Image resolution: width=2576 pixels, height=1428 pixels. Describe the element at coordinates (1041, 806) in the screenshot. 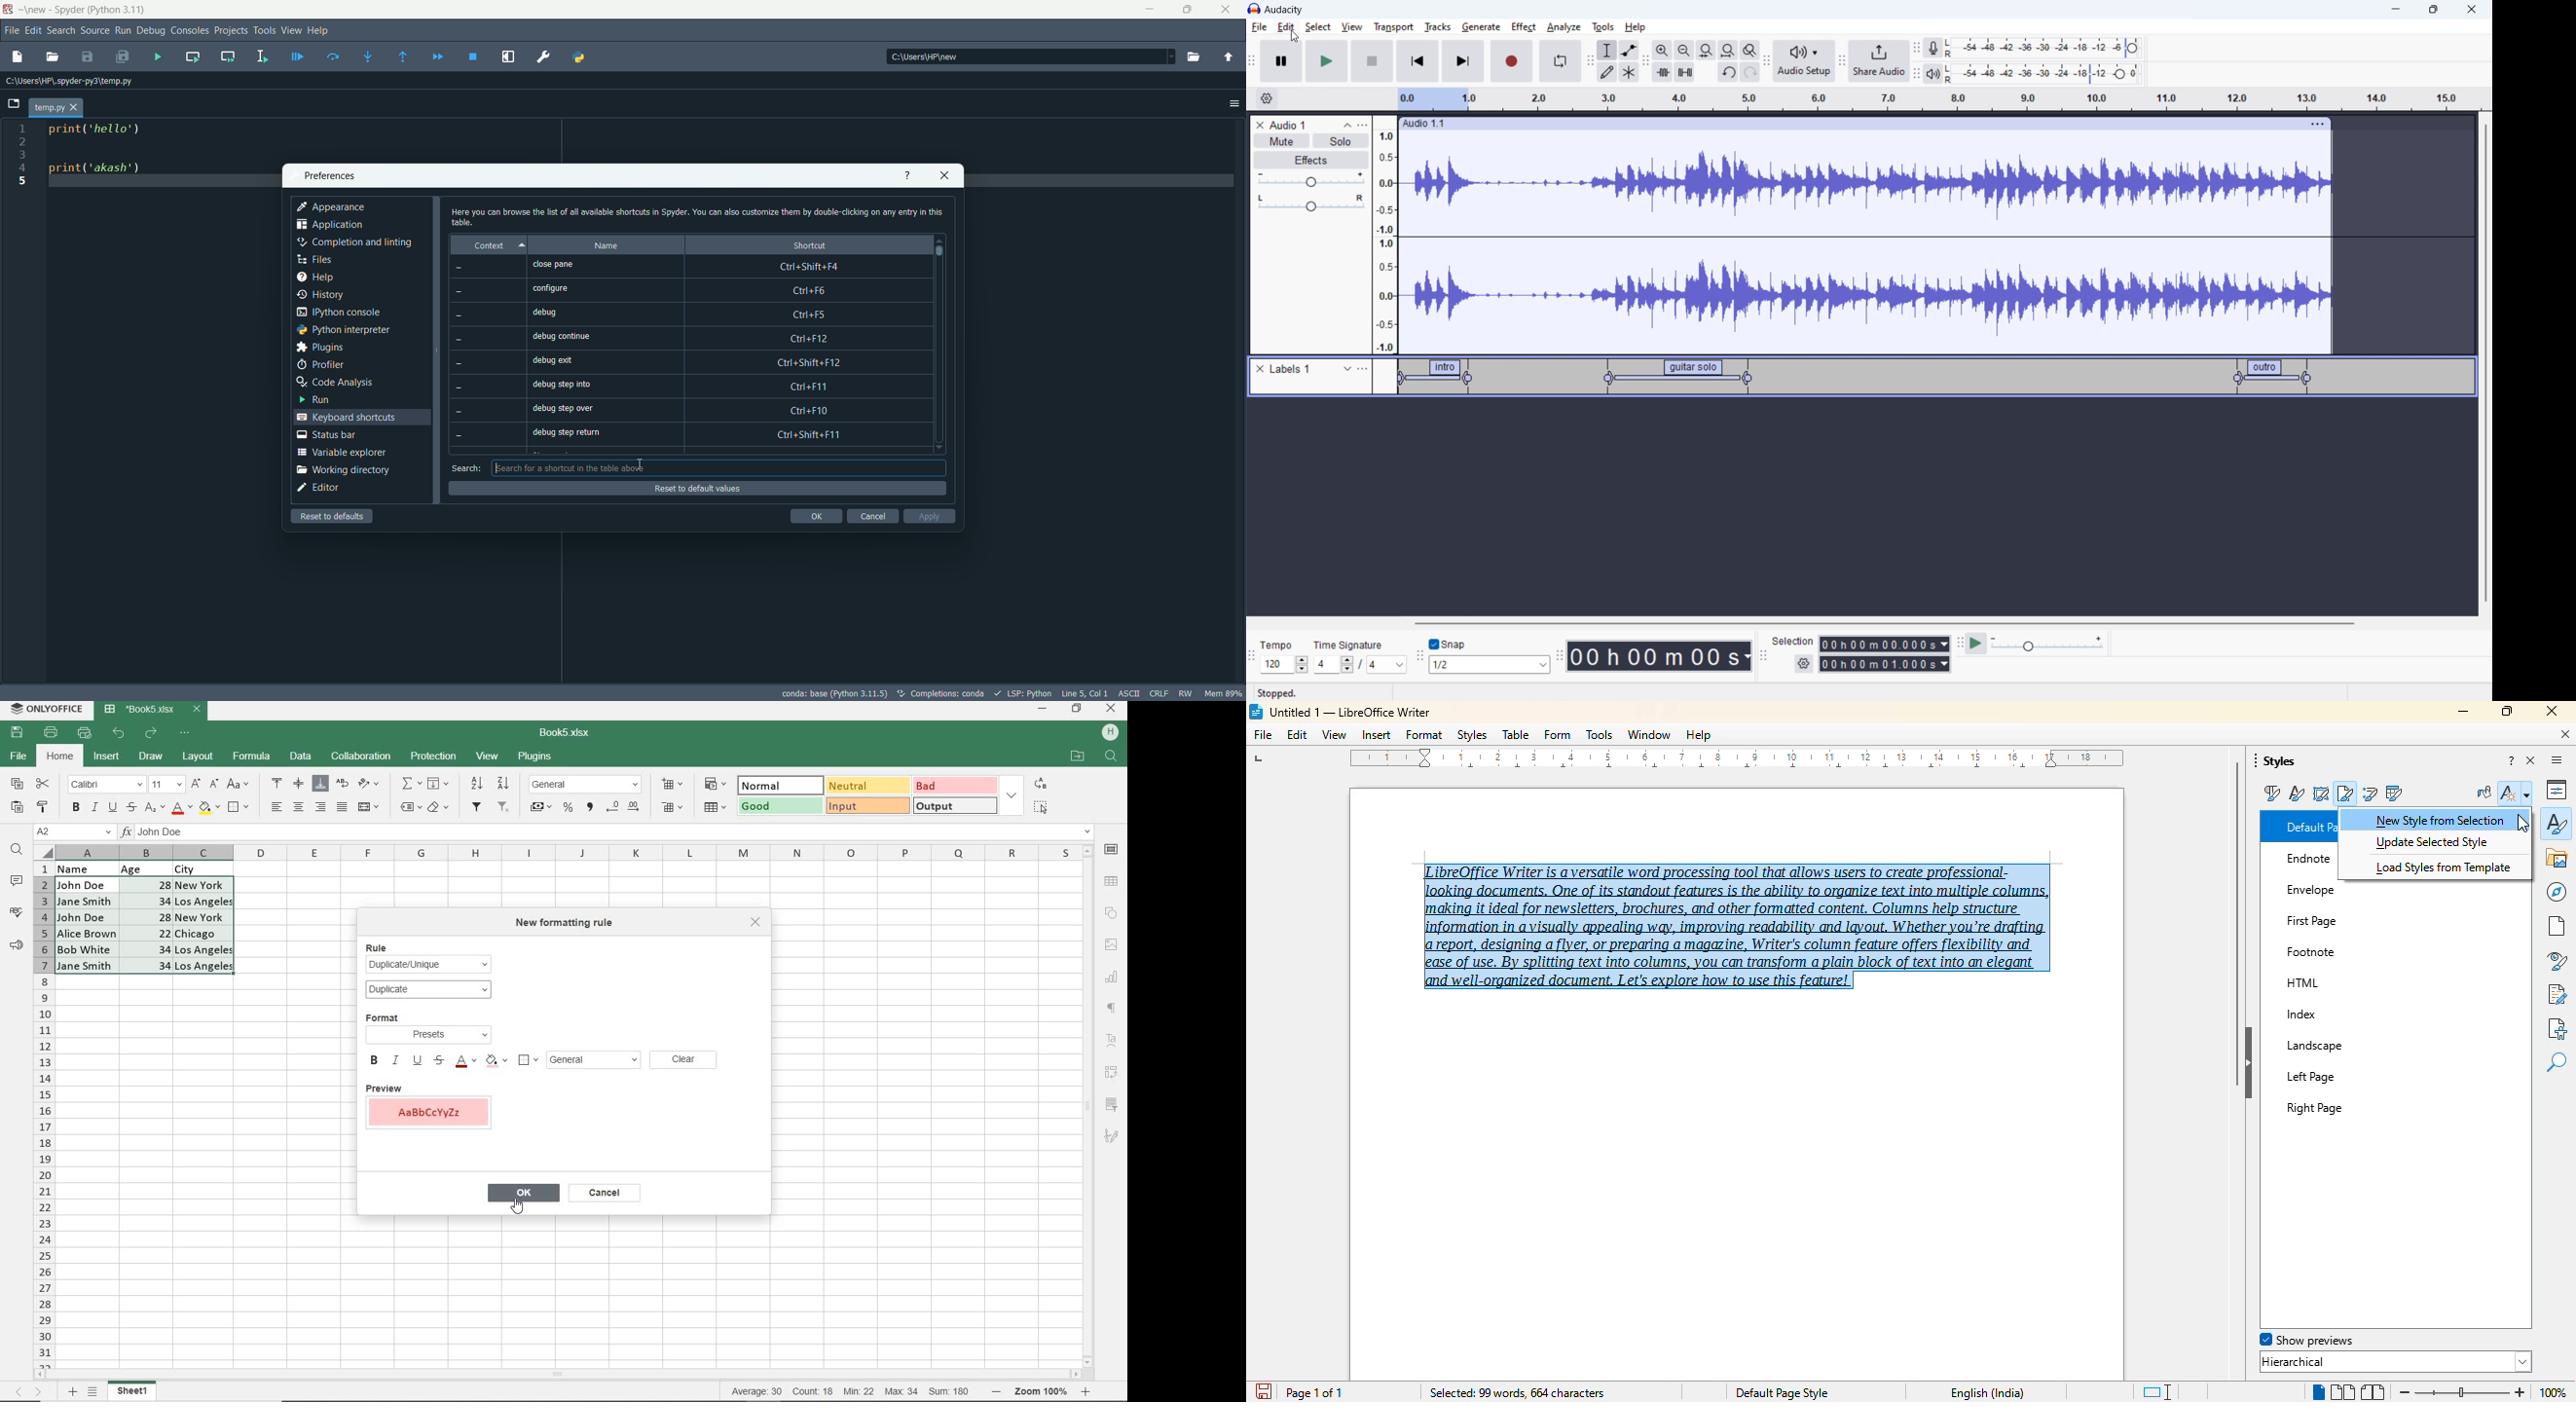

I see `SELECT ALL` at that location.